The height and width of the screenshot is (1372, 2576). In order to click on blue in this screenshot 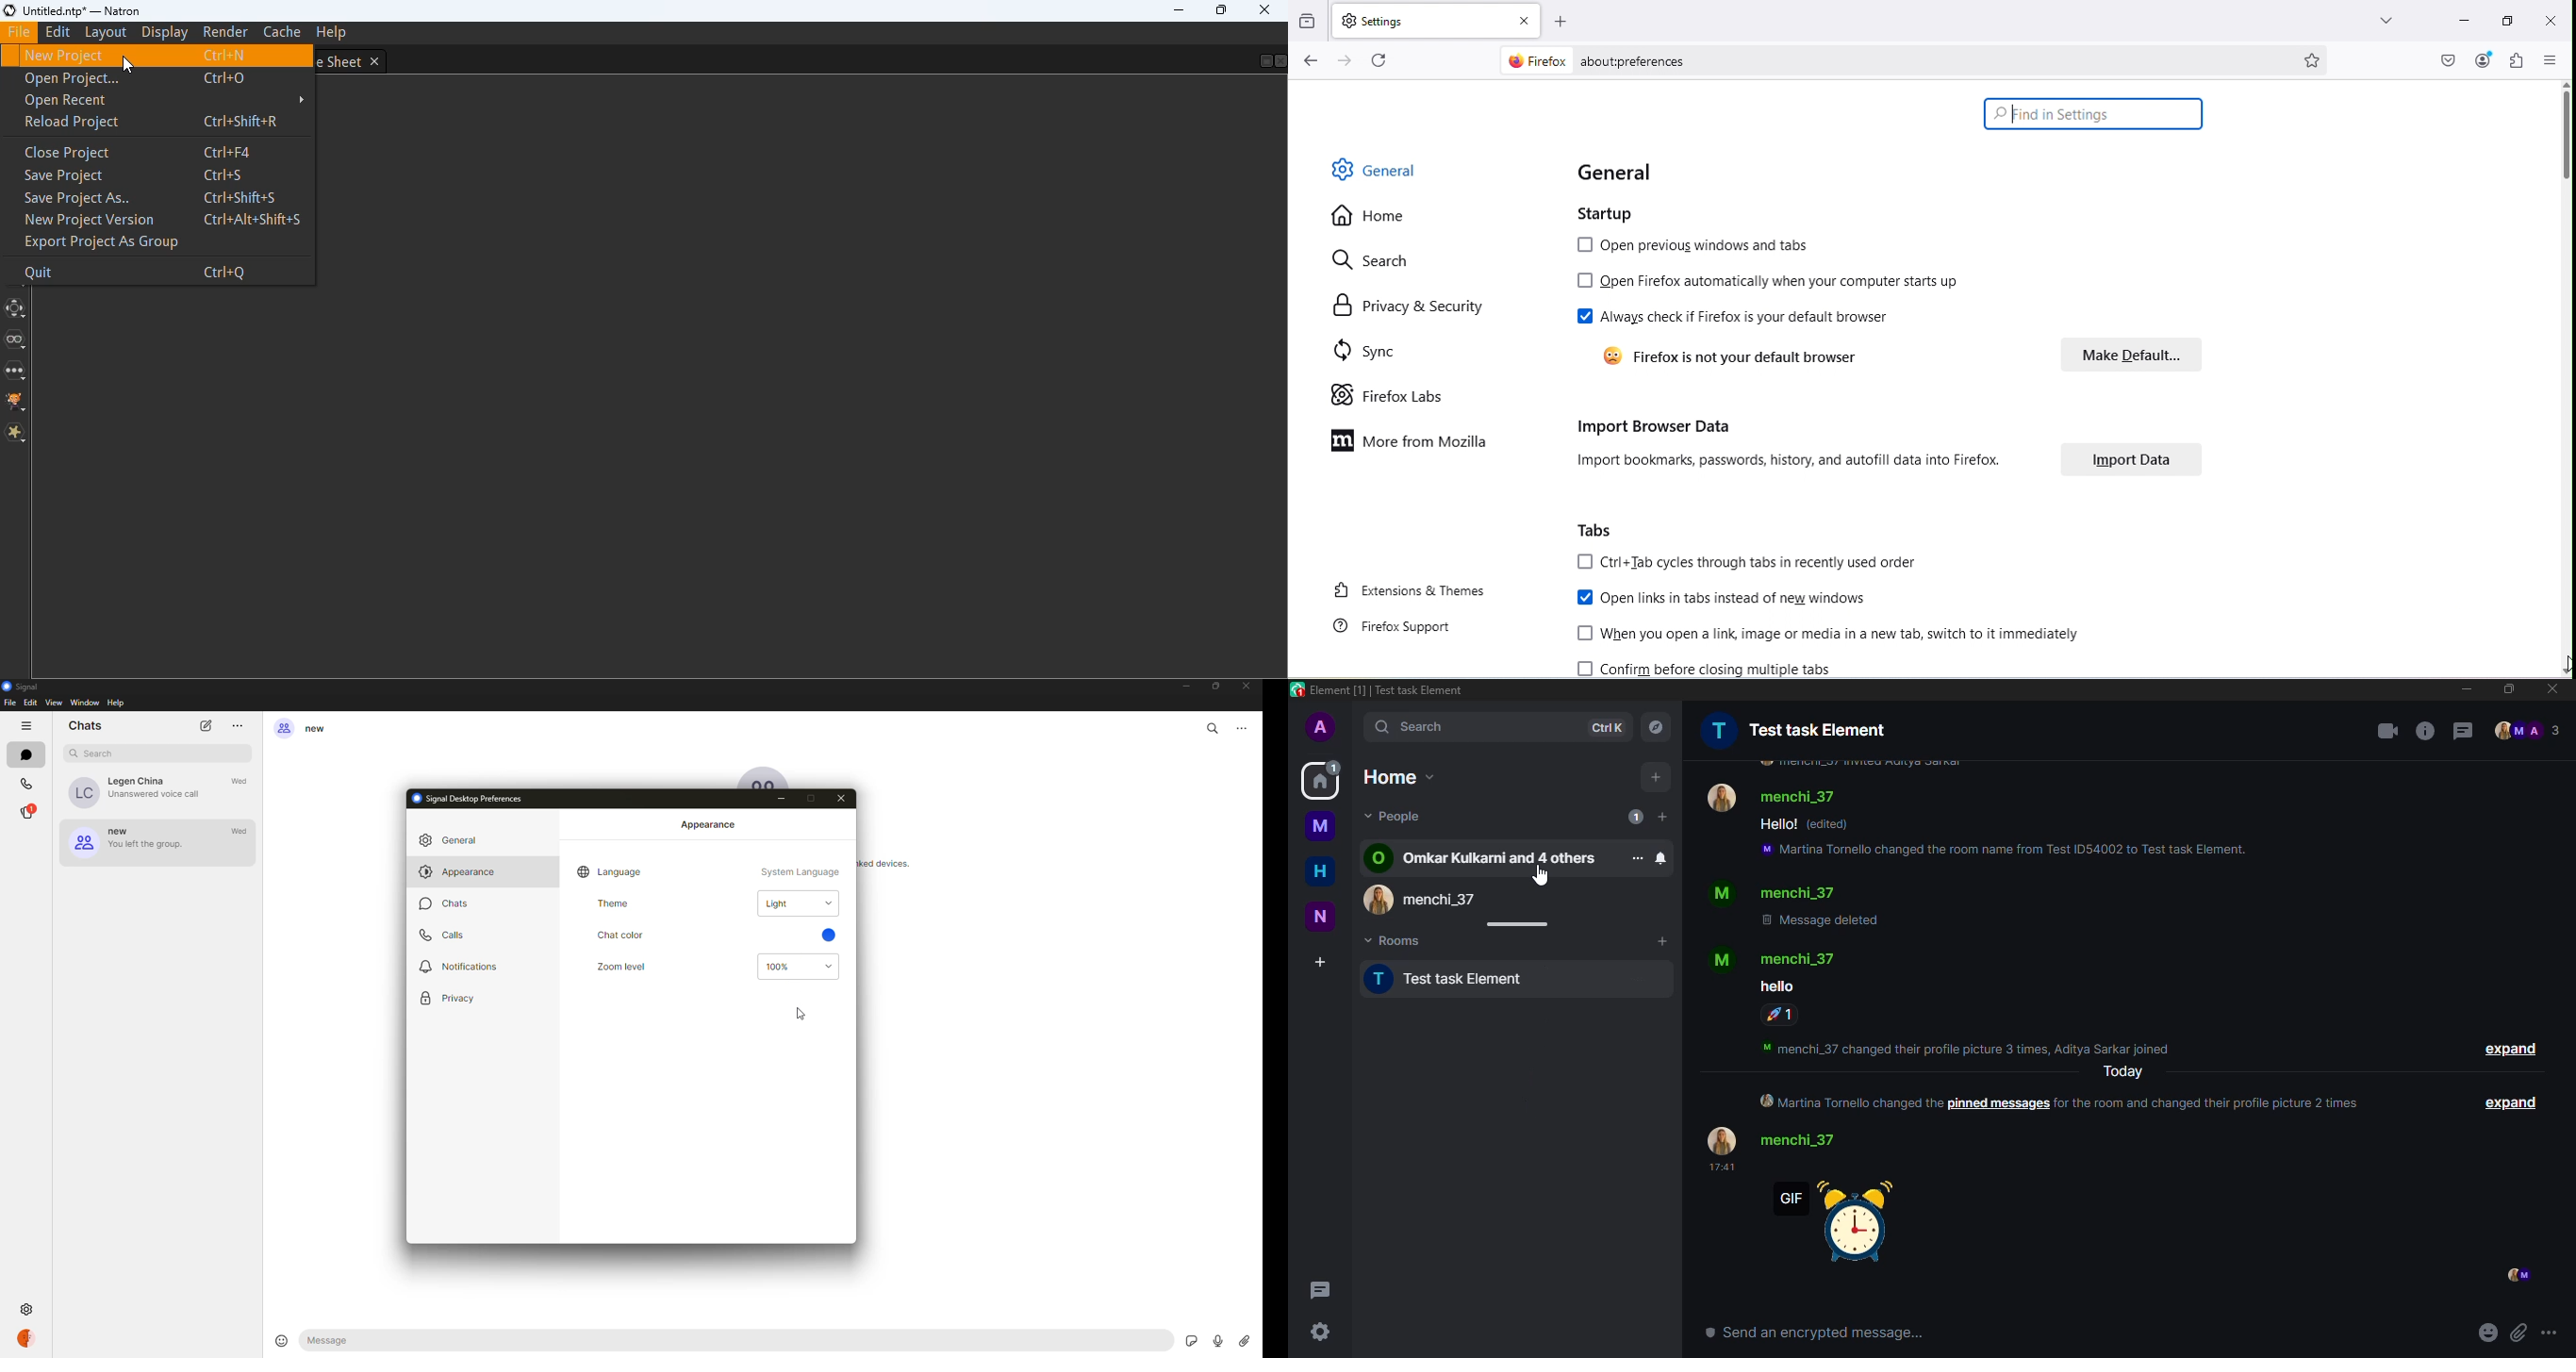, I will do `click(828, 936)`.